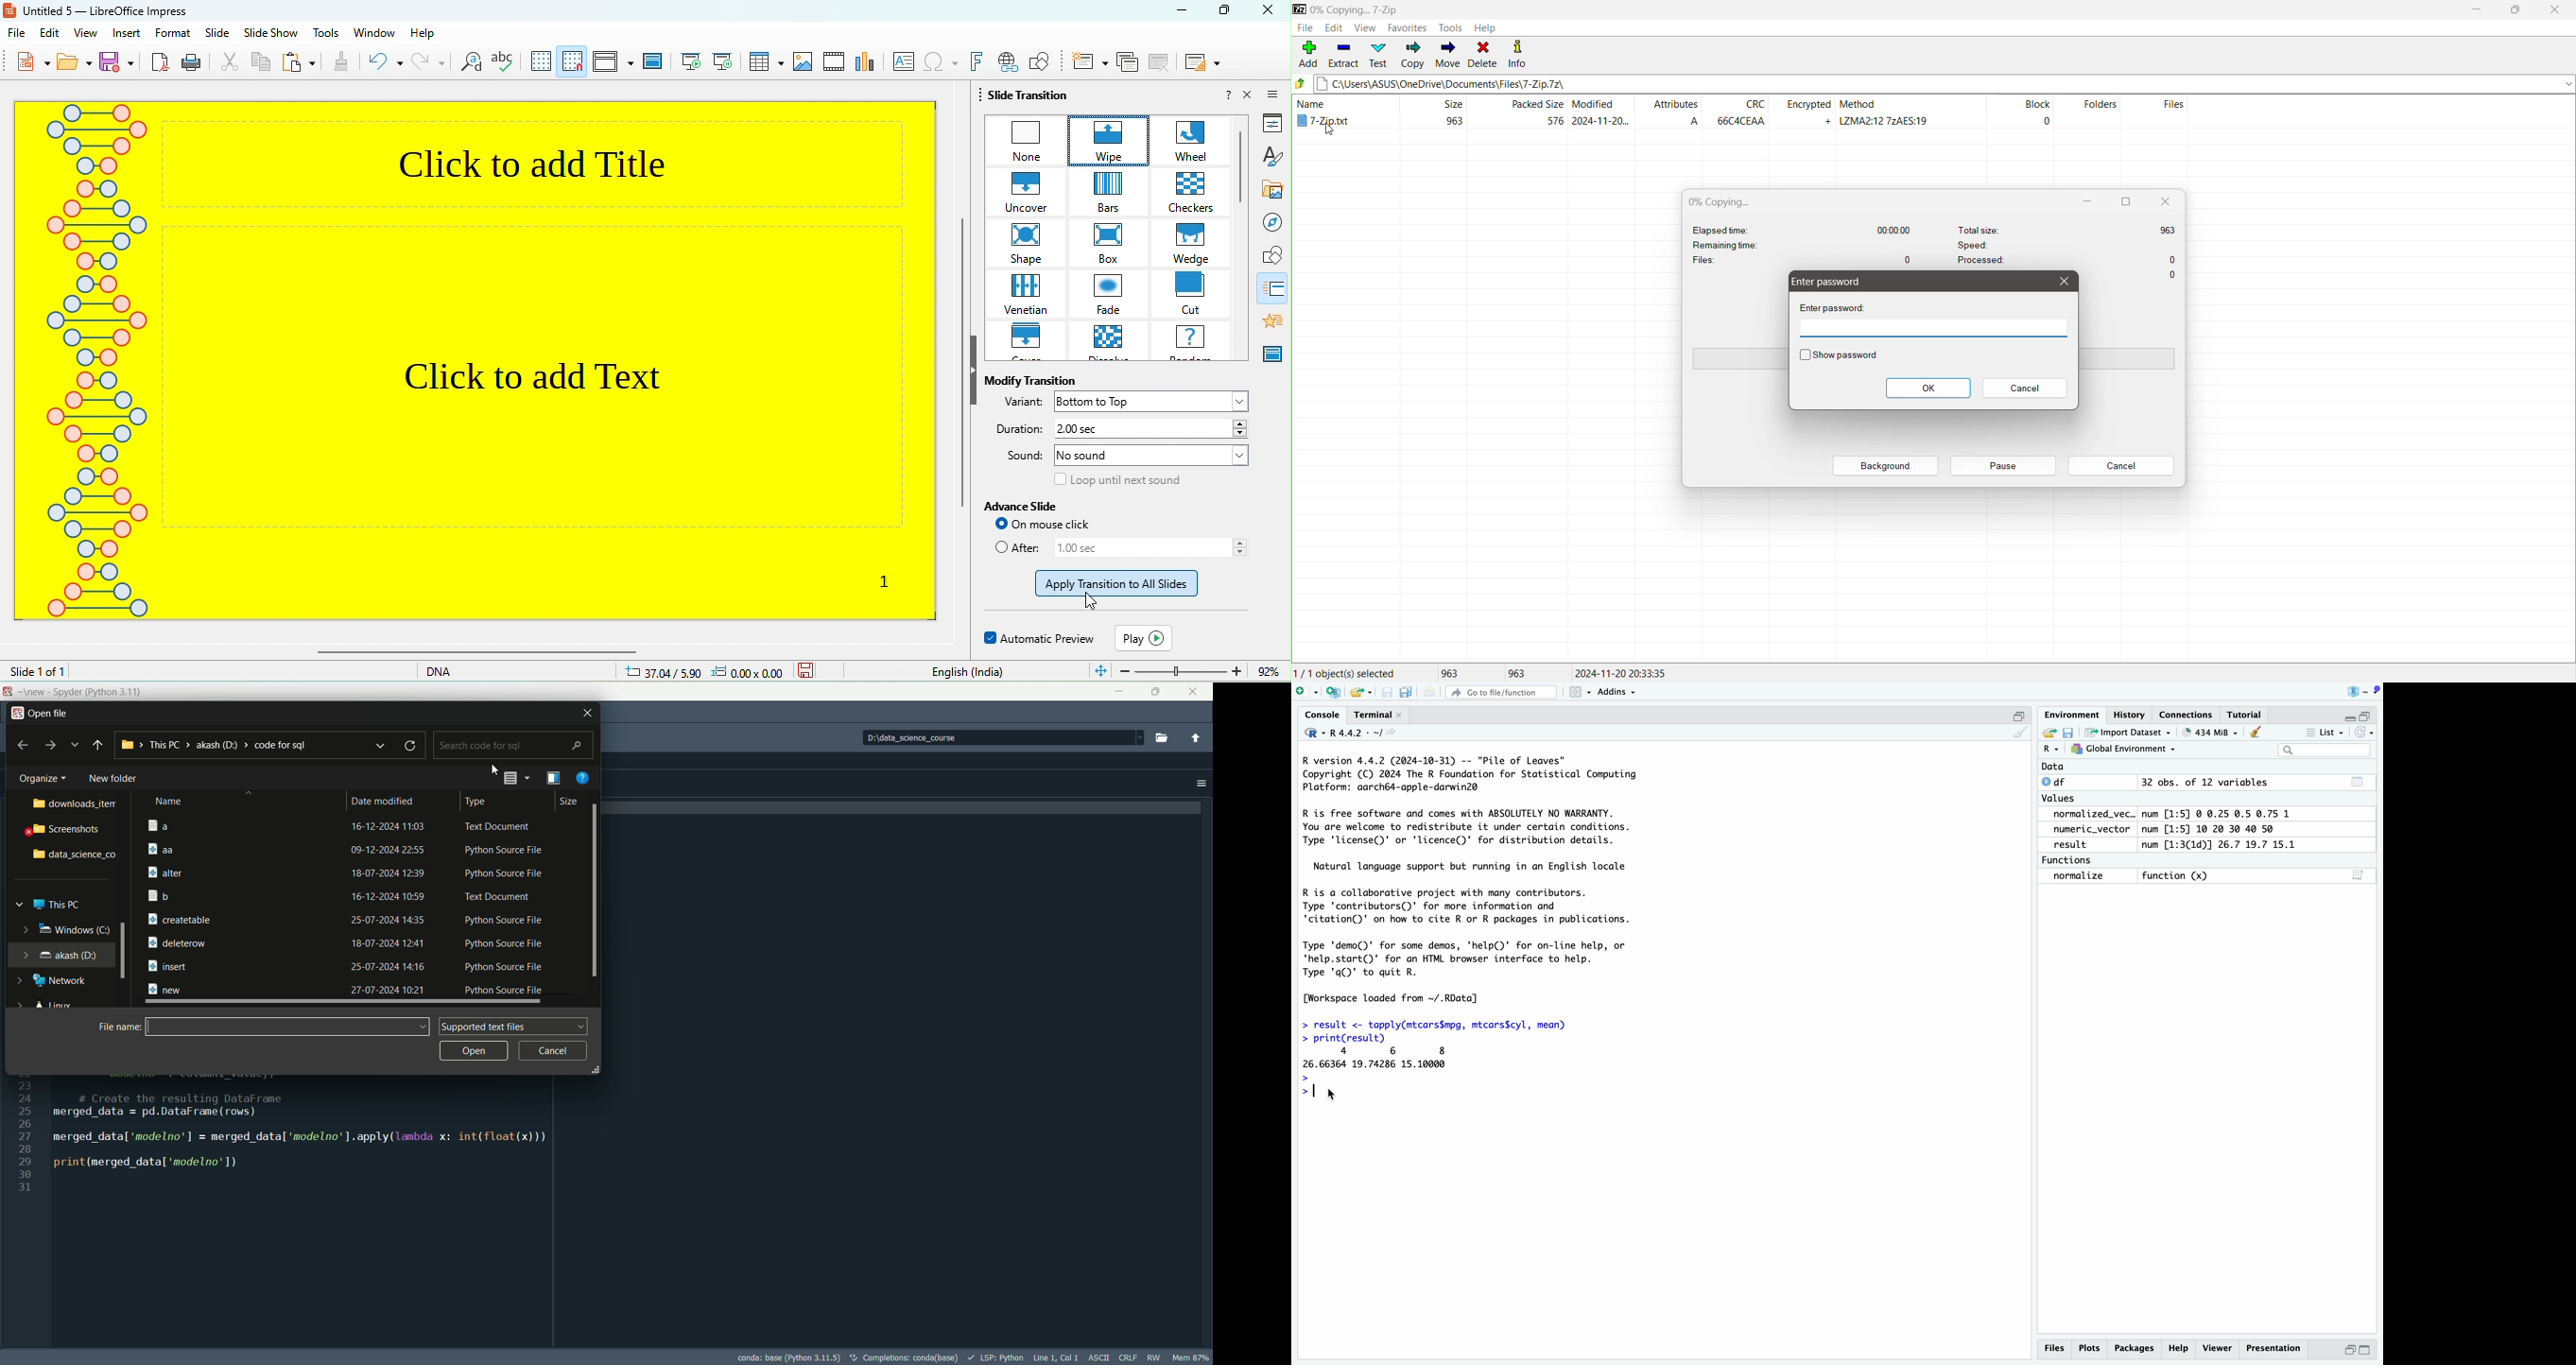  Describe the element at coordinates (1032, 508) in the screenshot. I see `advanced slide` at that location.